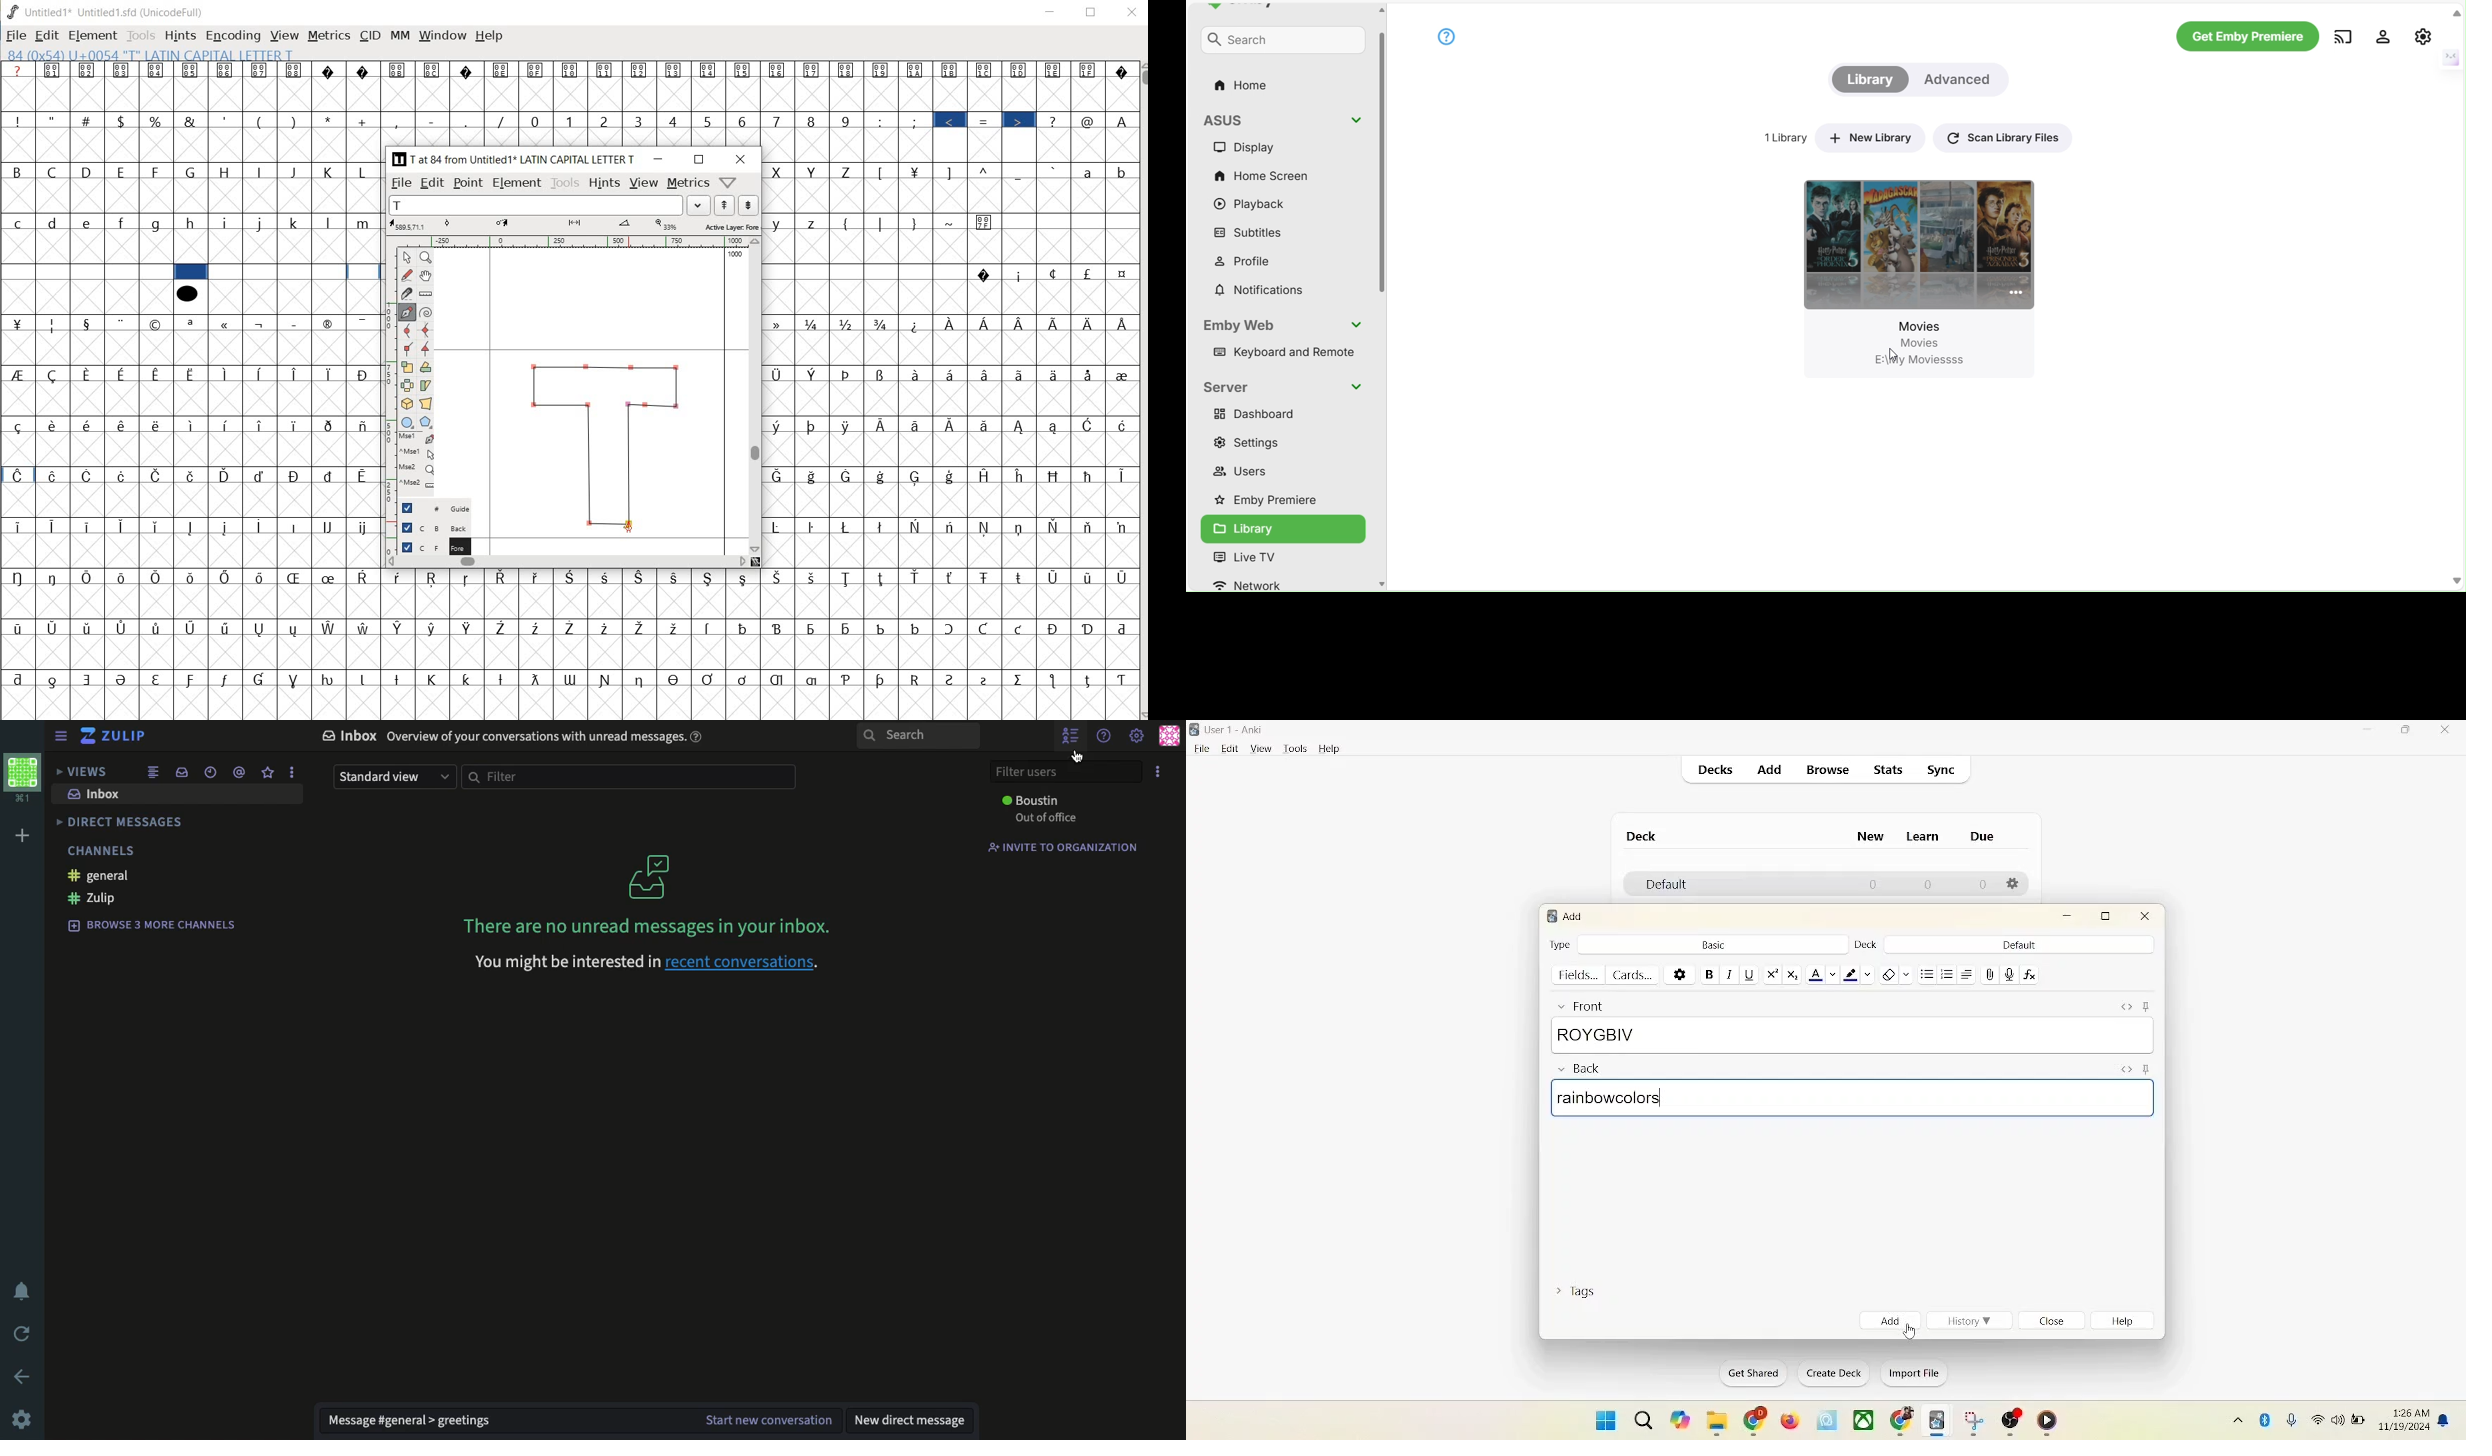 The width and height of the screenshot is (2492, 1456). Describe the element at coordinates (55, 171) in the screenshot. I see `C` at that location.